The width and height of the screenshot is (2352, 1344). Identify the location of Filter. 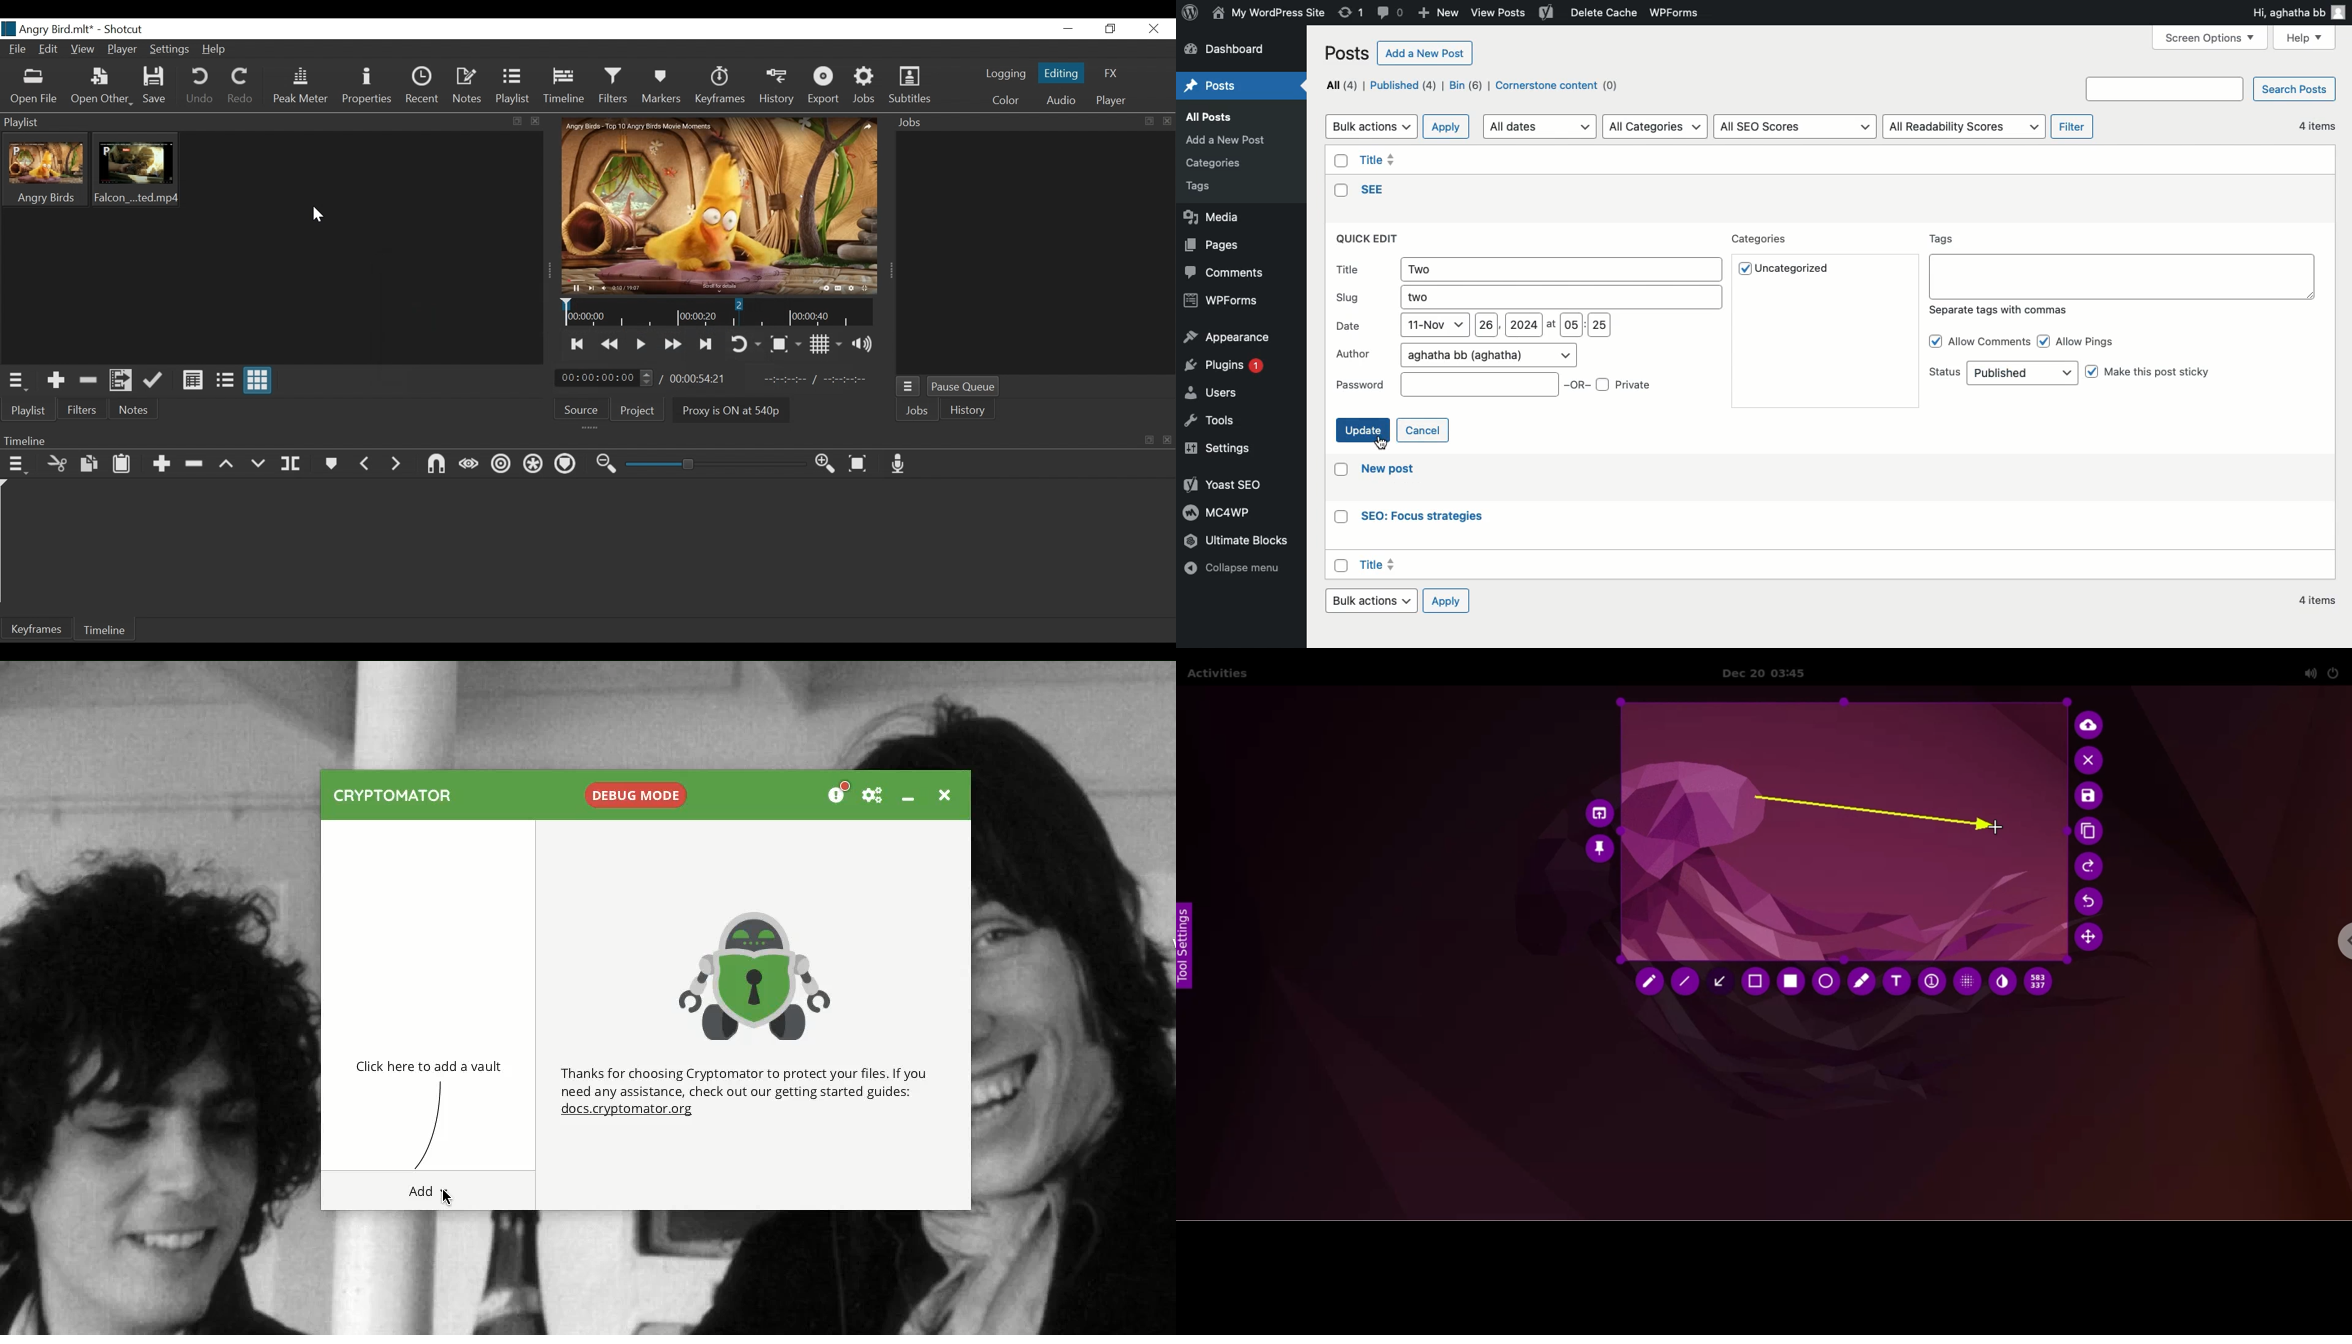
(83, 410).